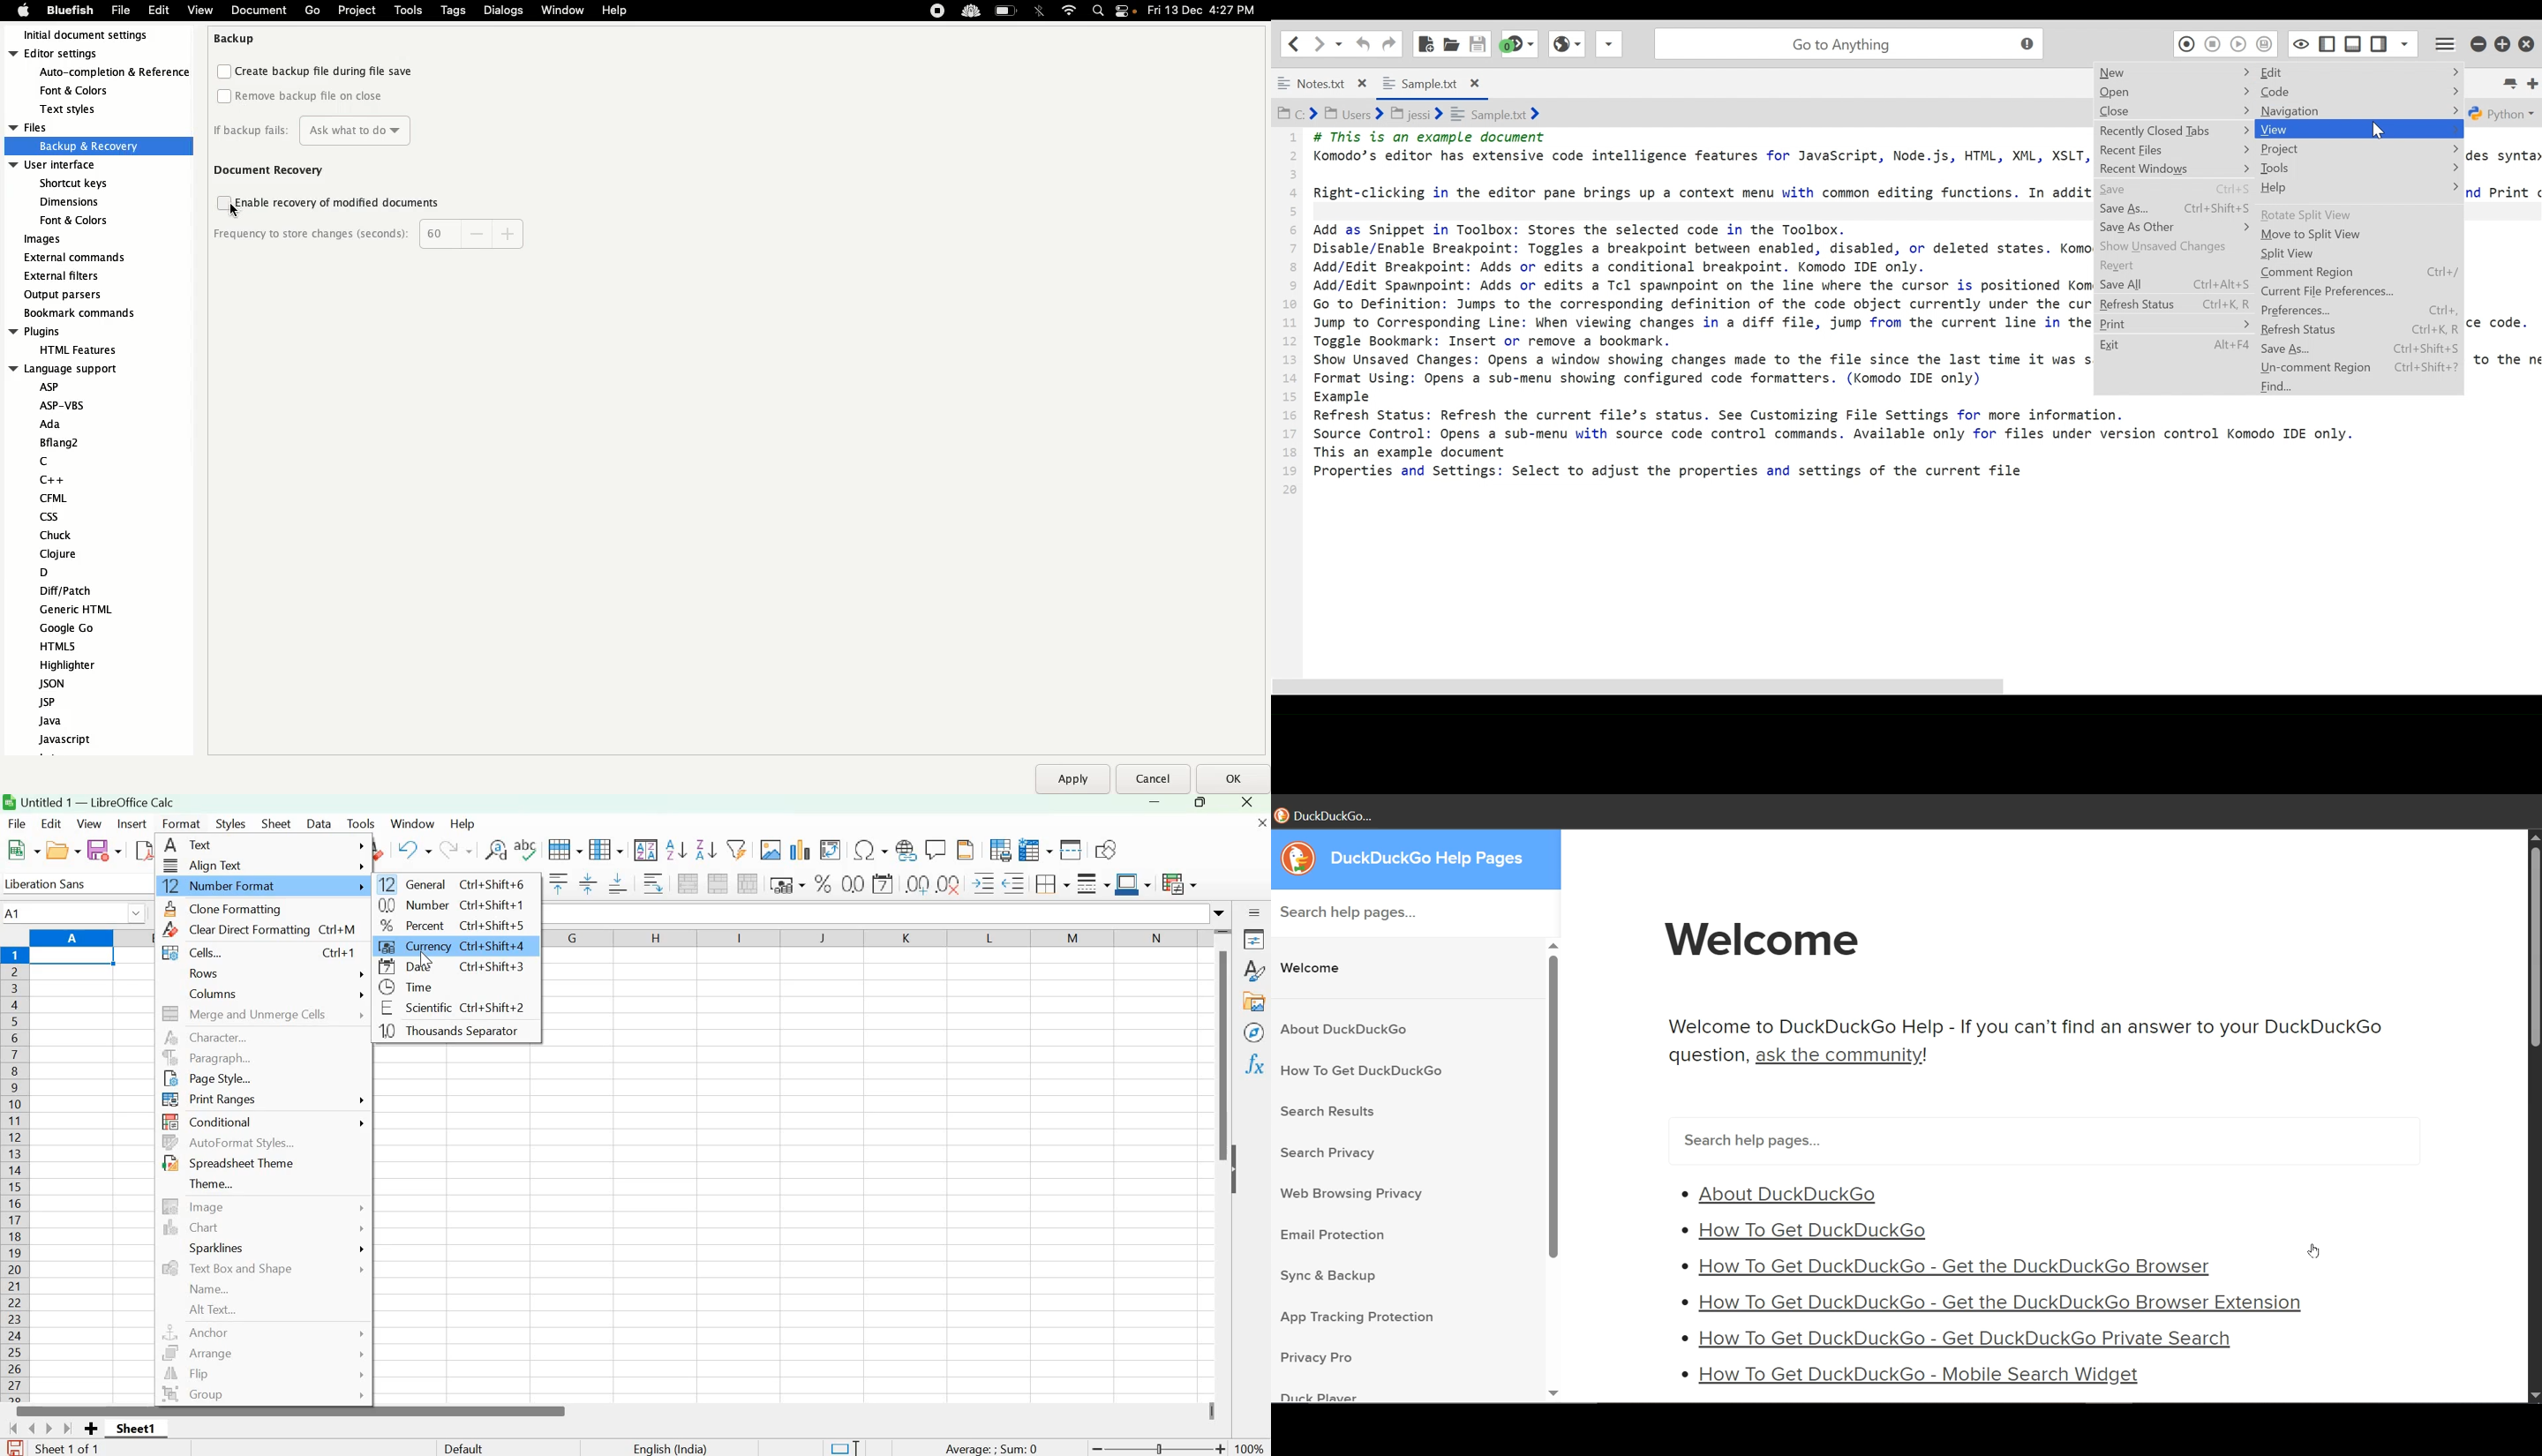  I want to click on Share File, so click(1607, 44).